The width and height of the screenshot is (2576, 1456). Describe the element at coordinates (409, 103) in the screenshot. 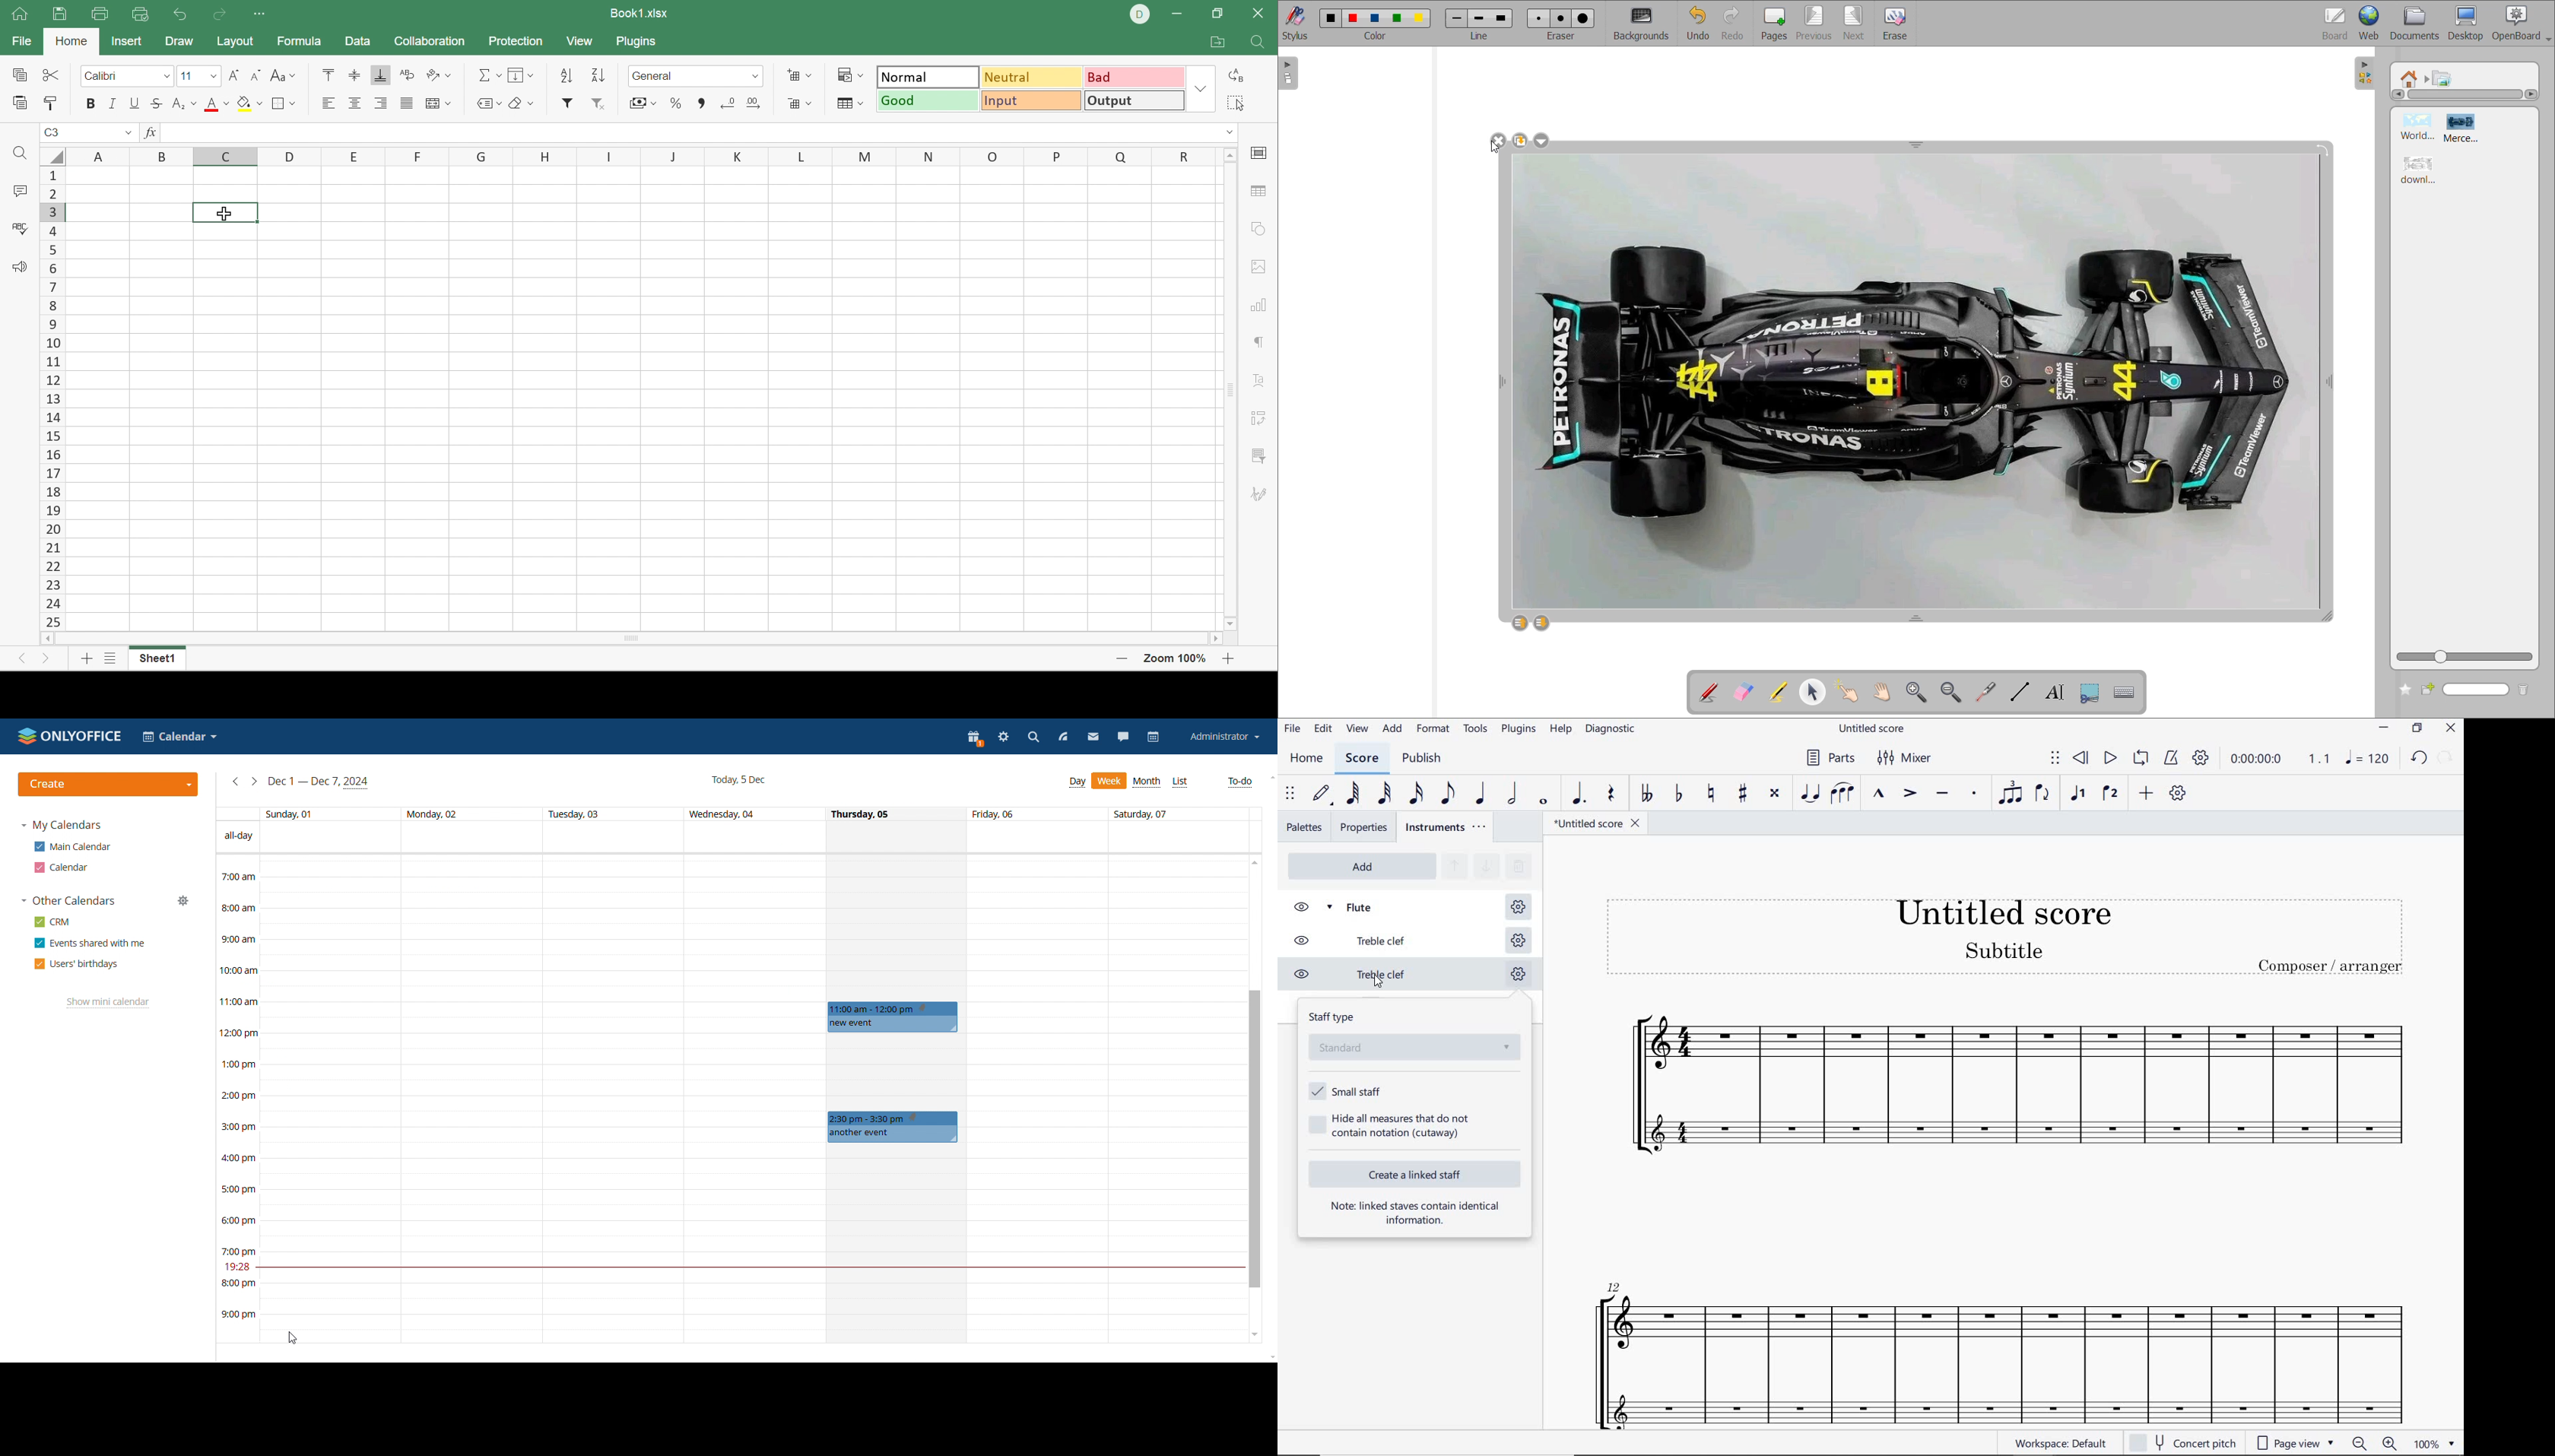

I see `Justified` at that location.